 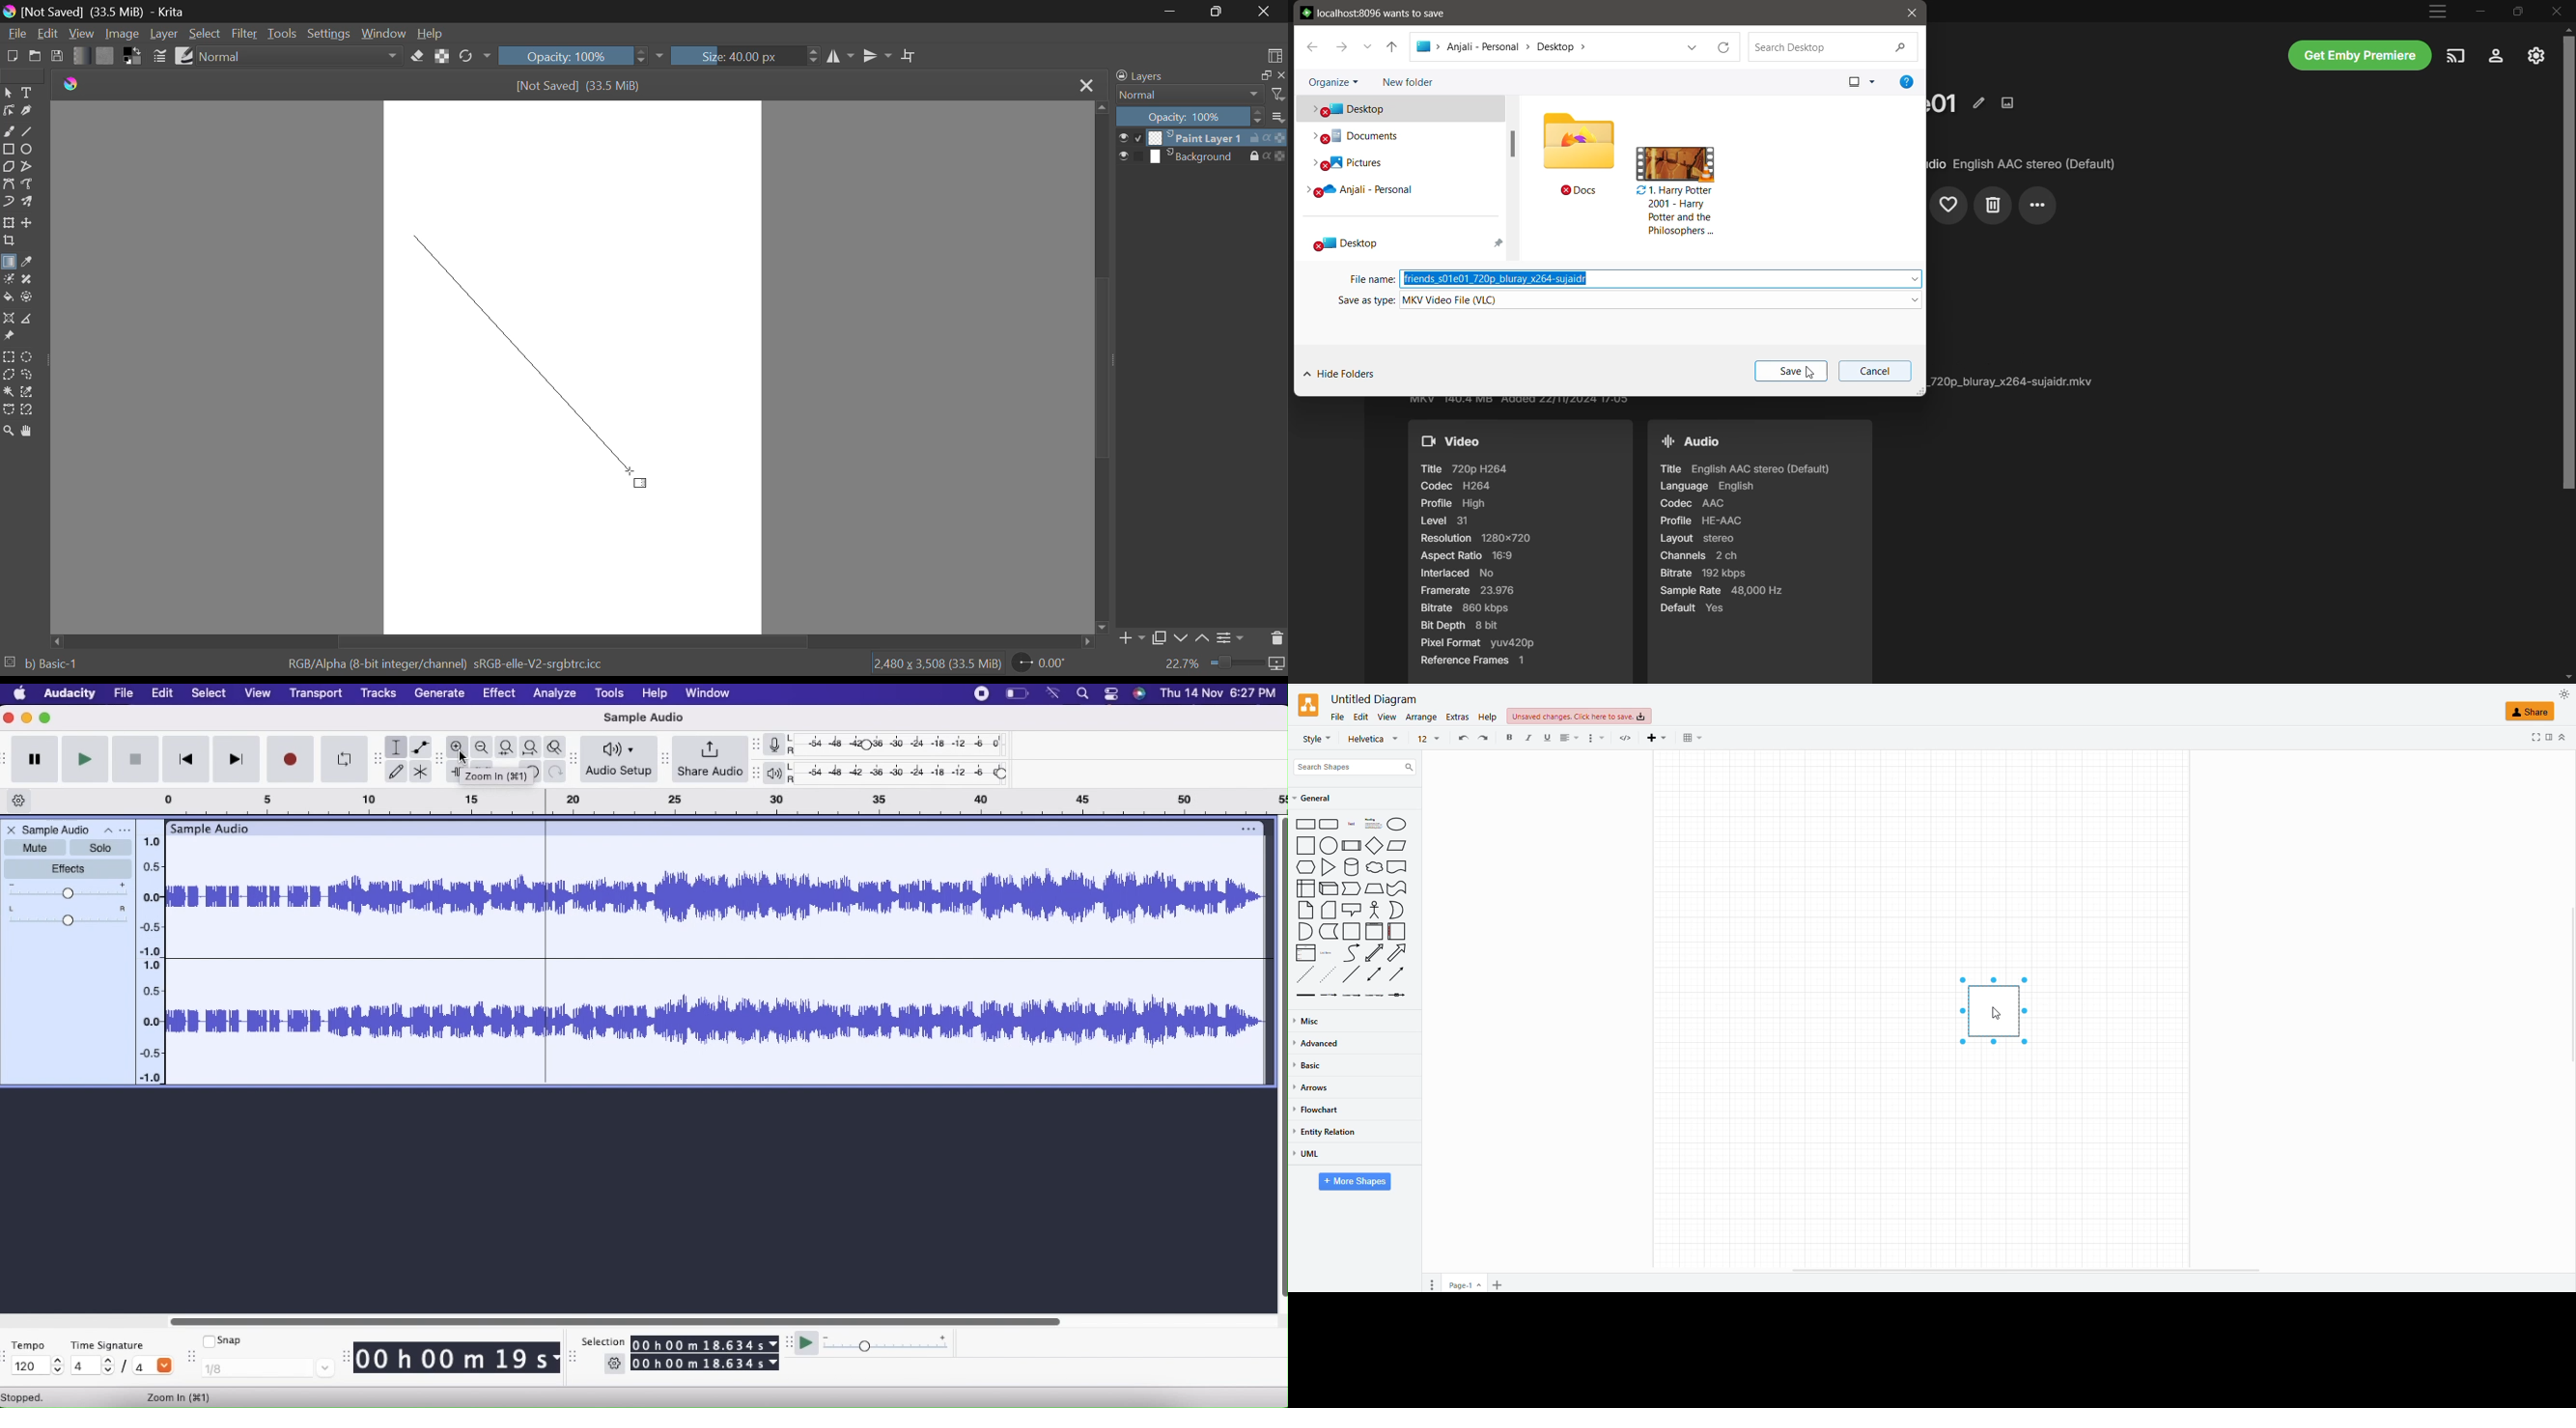 I want to click on Battery, so click(x=1015, y=694).